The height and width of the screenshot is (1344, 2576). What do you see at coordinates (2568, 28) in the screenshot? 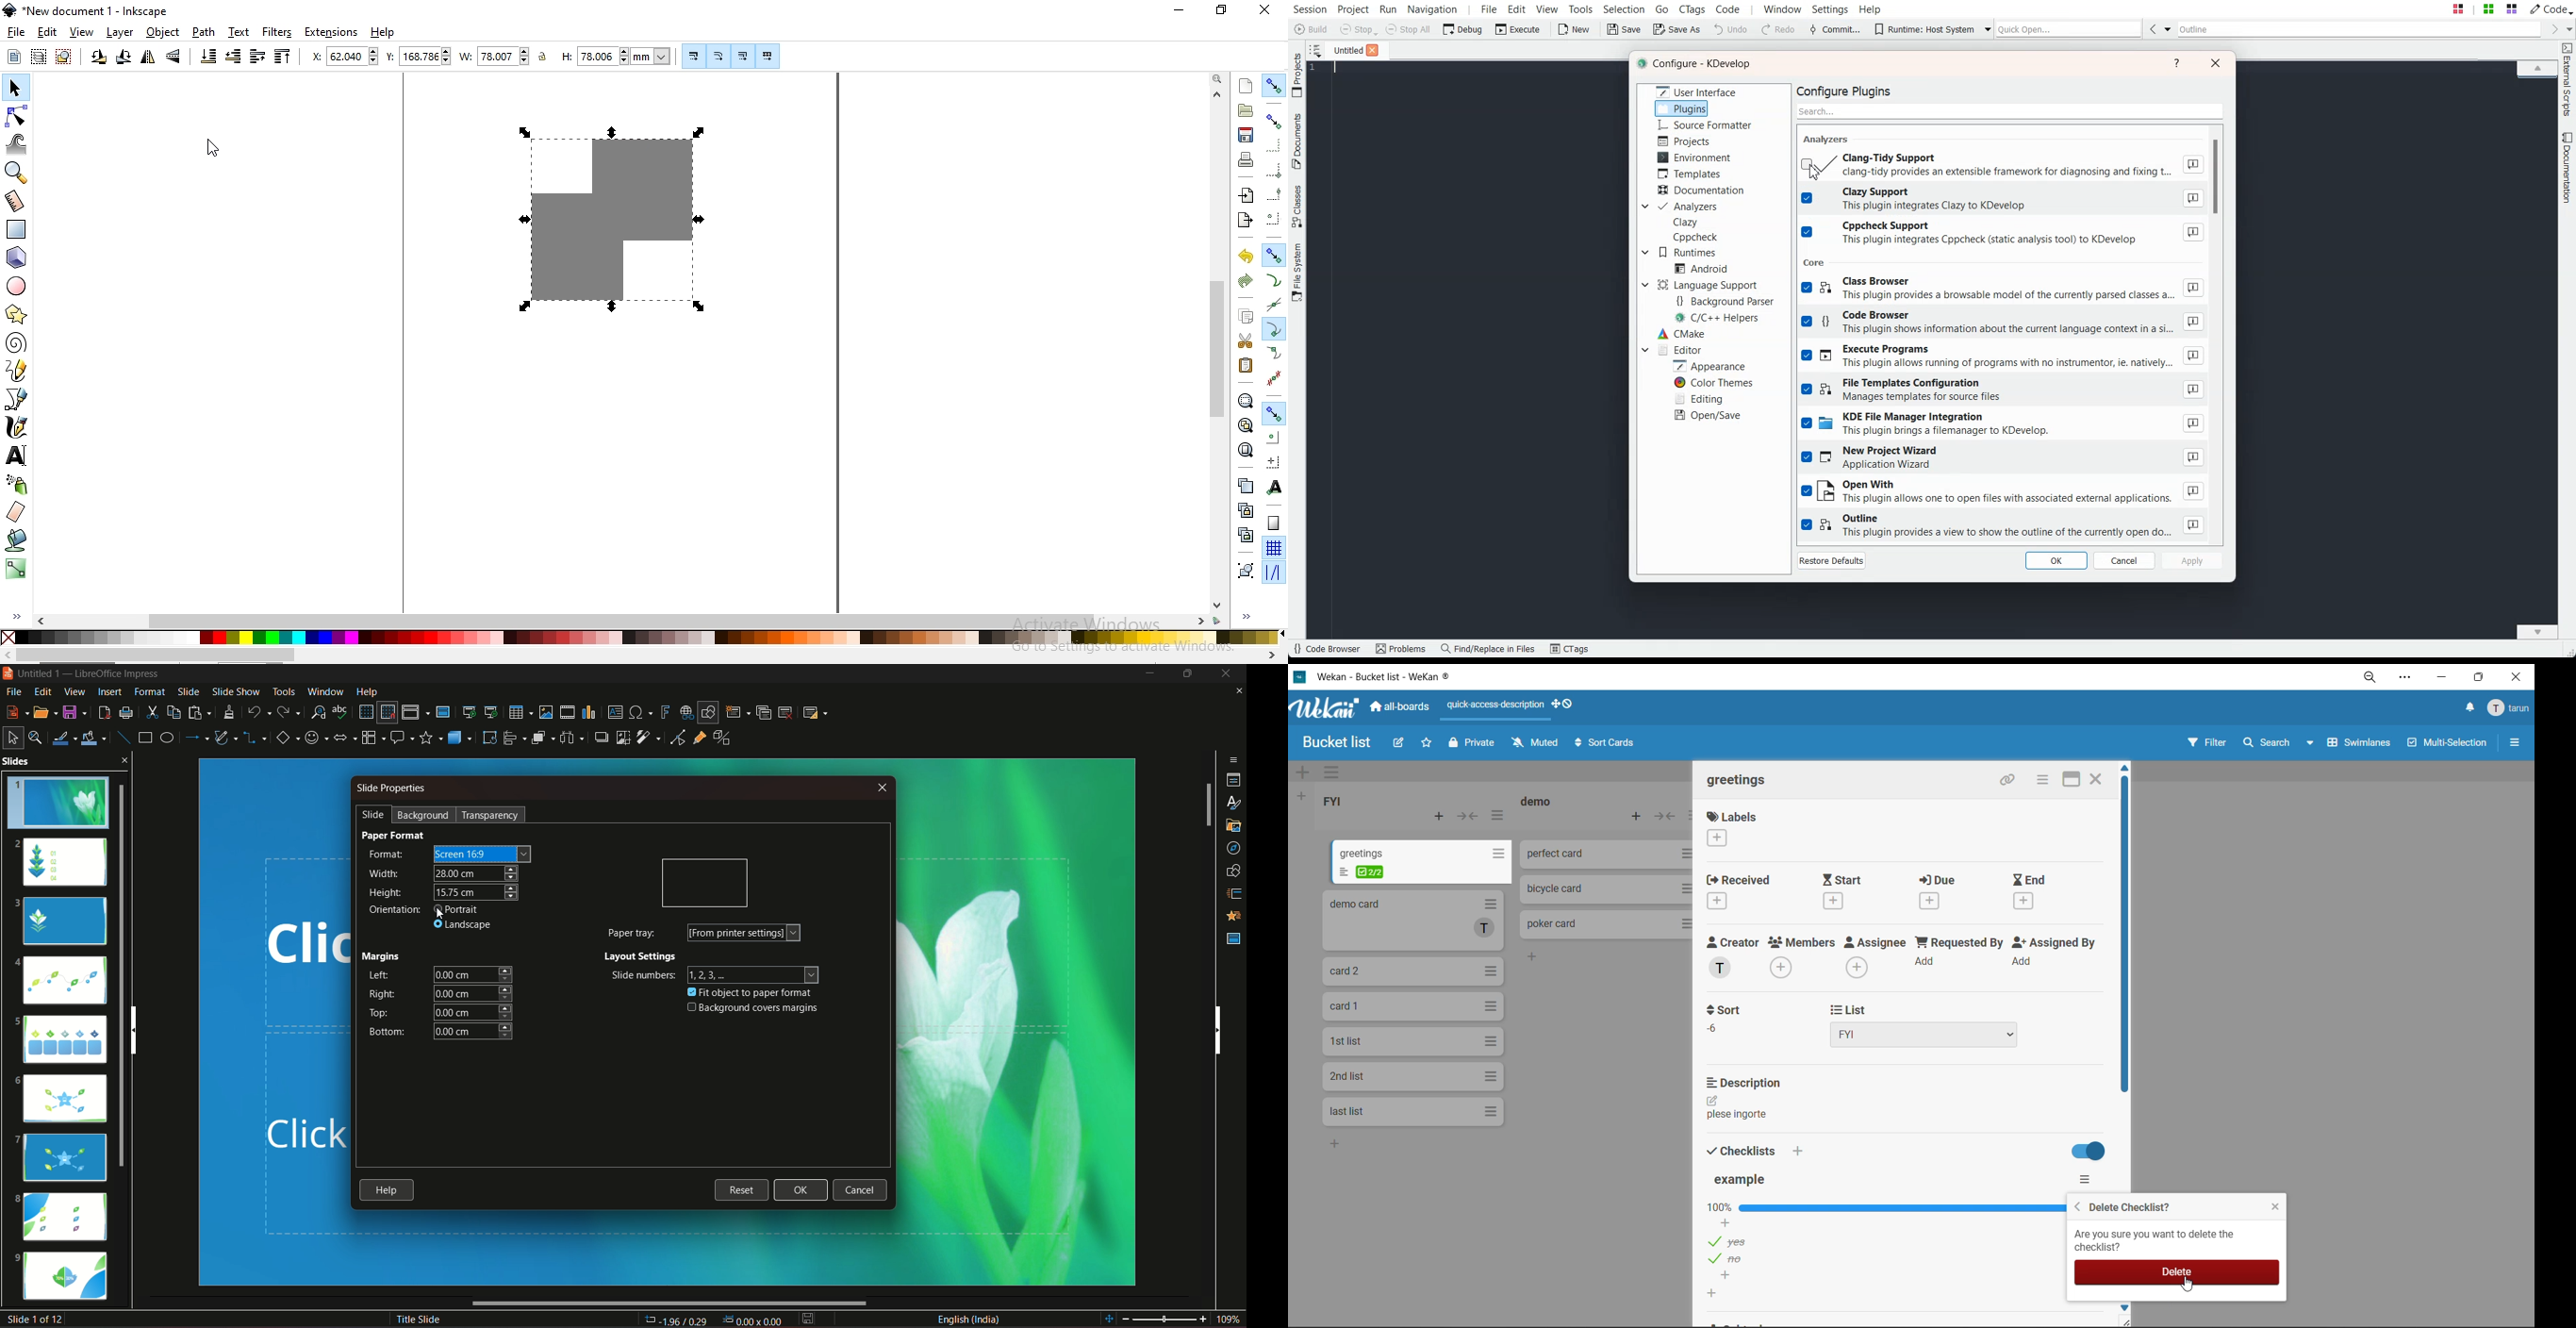
I see `Drop down box` at bounding box center [2568, 28].